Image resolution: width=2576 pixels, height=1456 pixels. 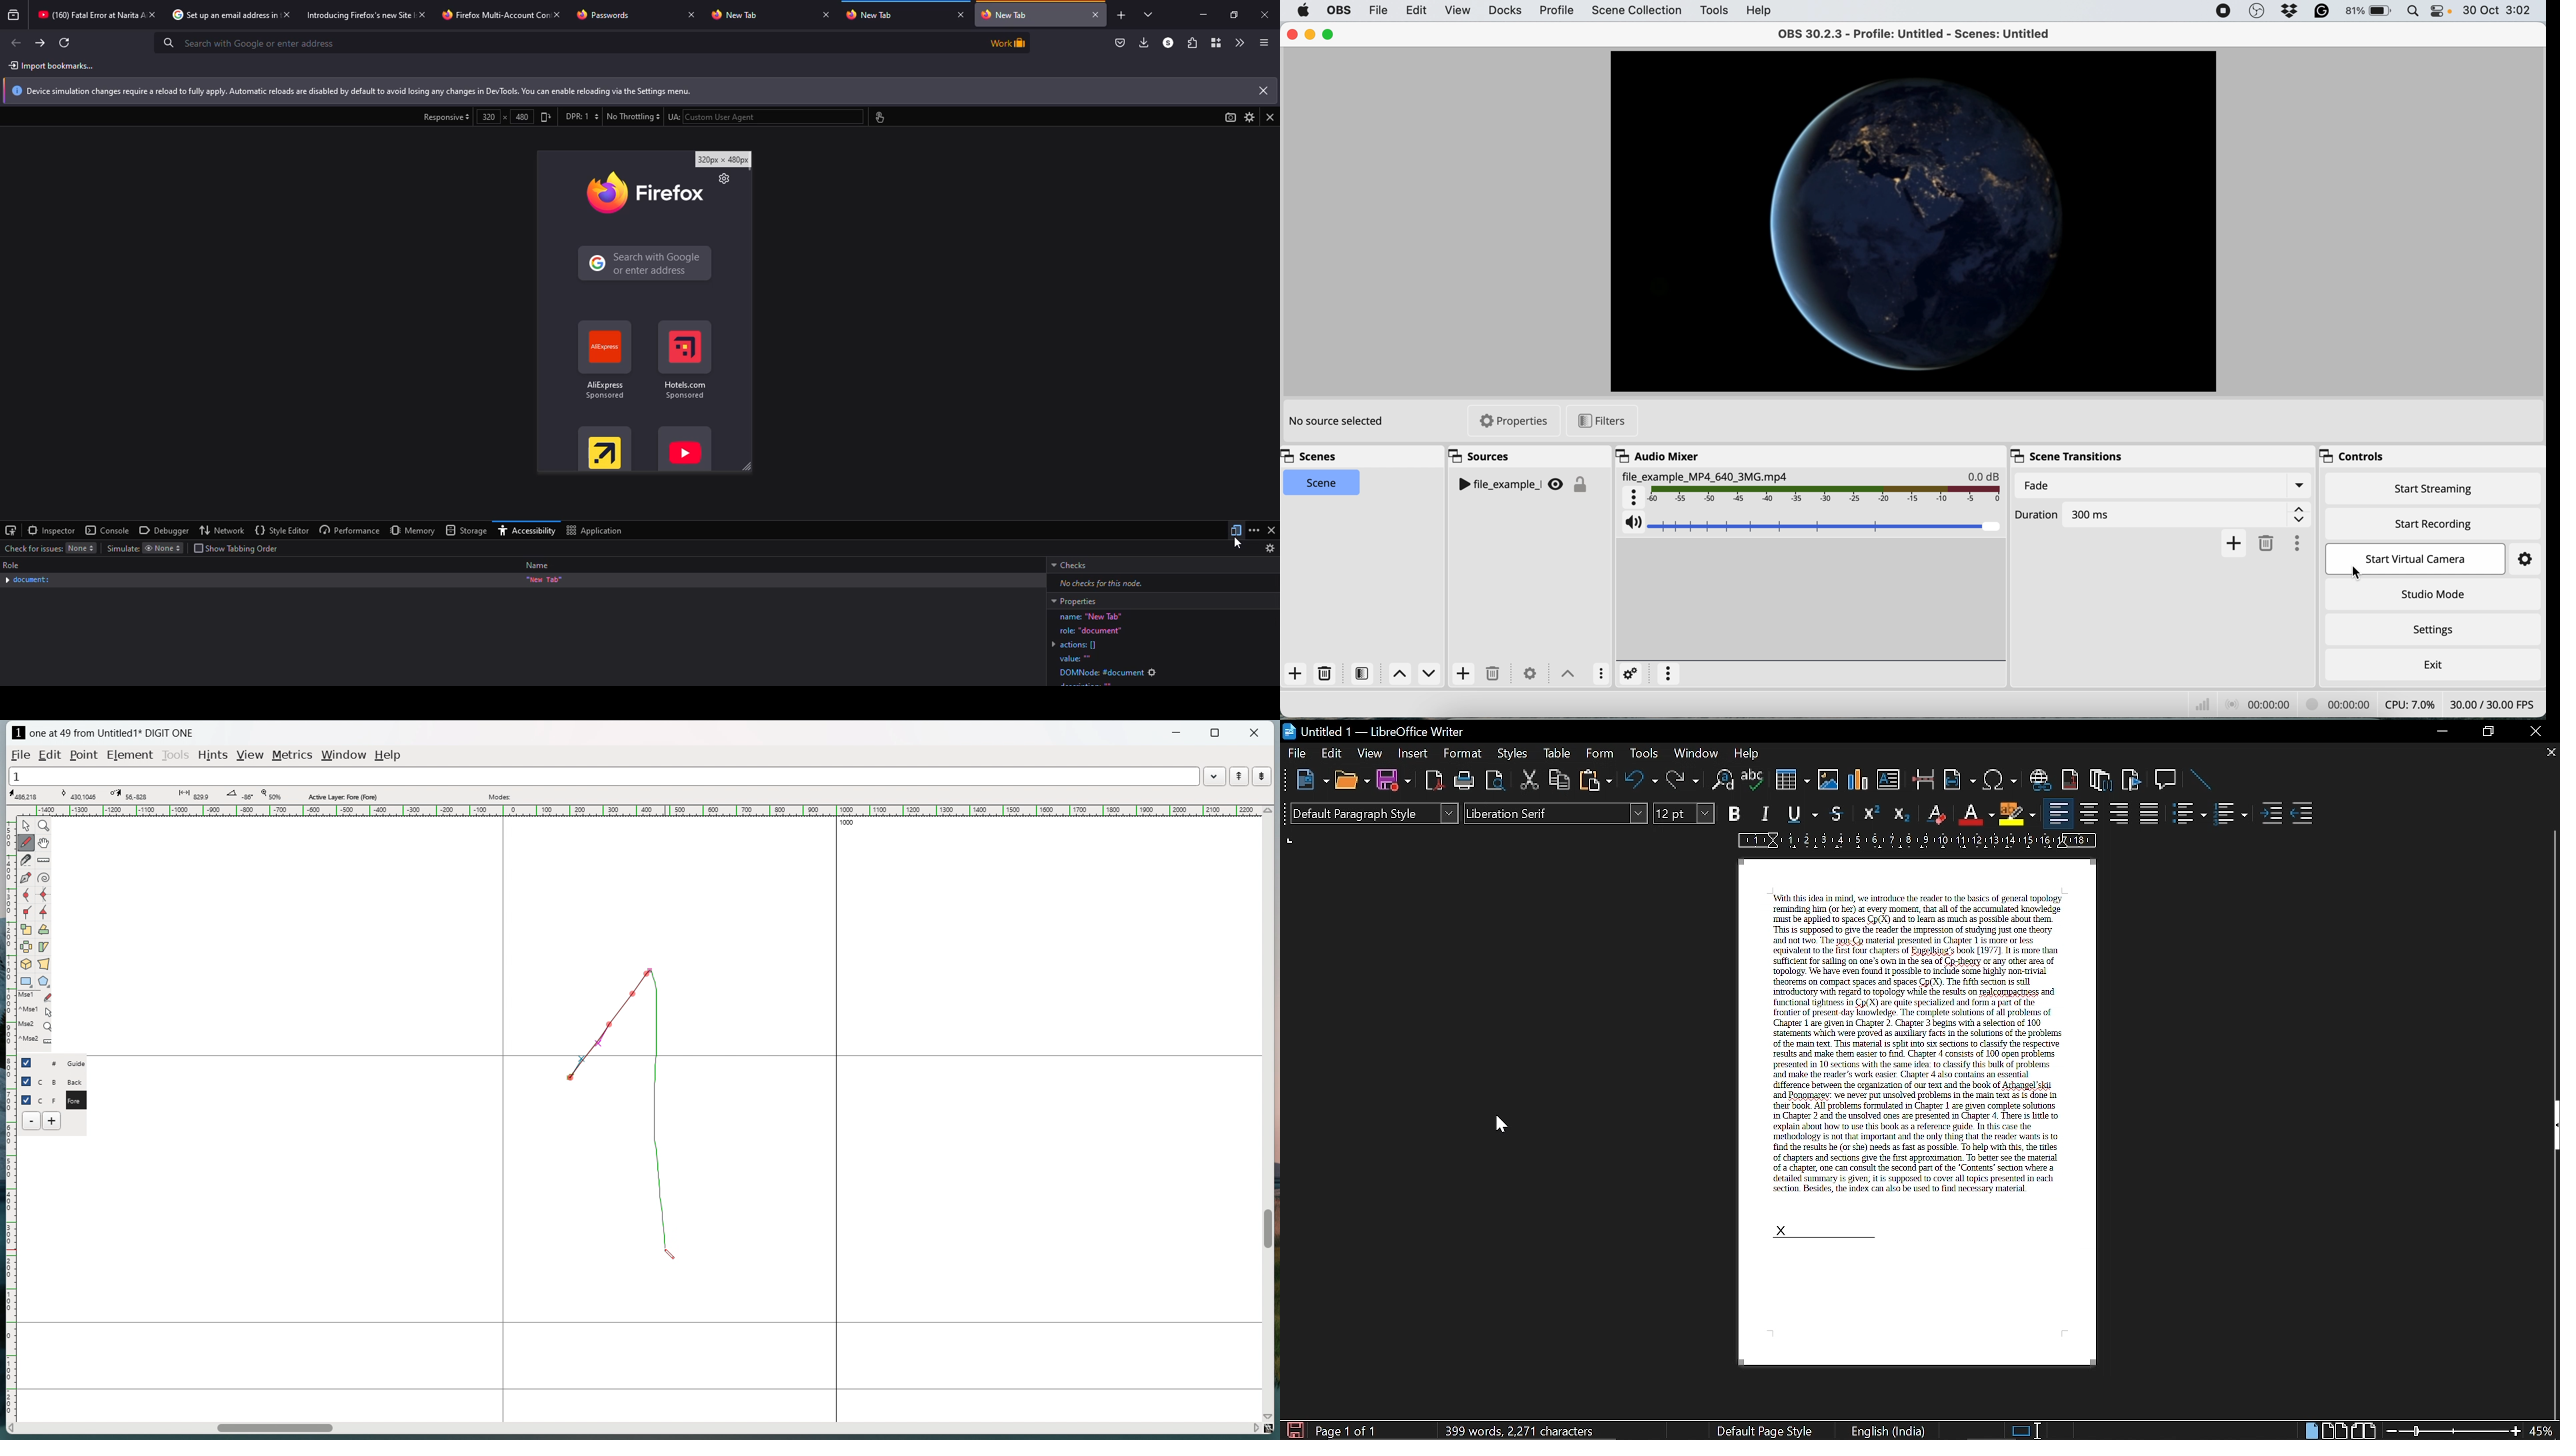 I want to click on start virtual camera, so click(x=2422, y=561).